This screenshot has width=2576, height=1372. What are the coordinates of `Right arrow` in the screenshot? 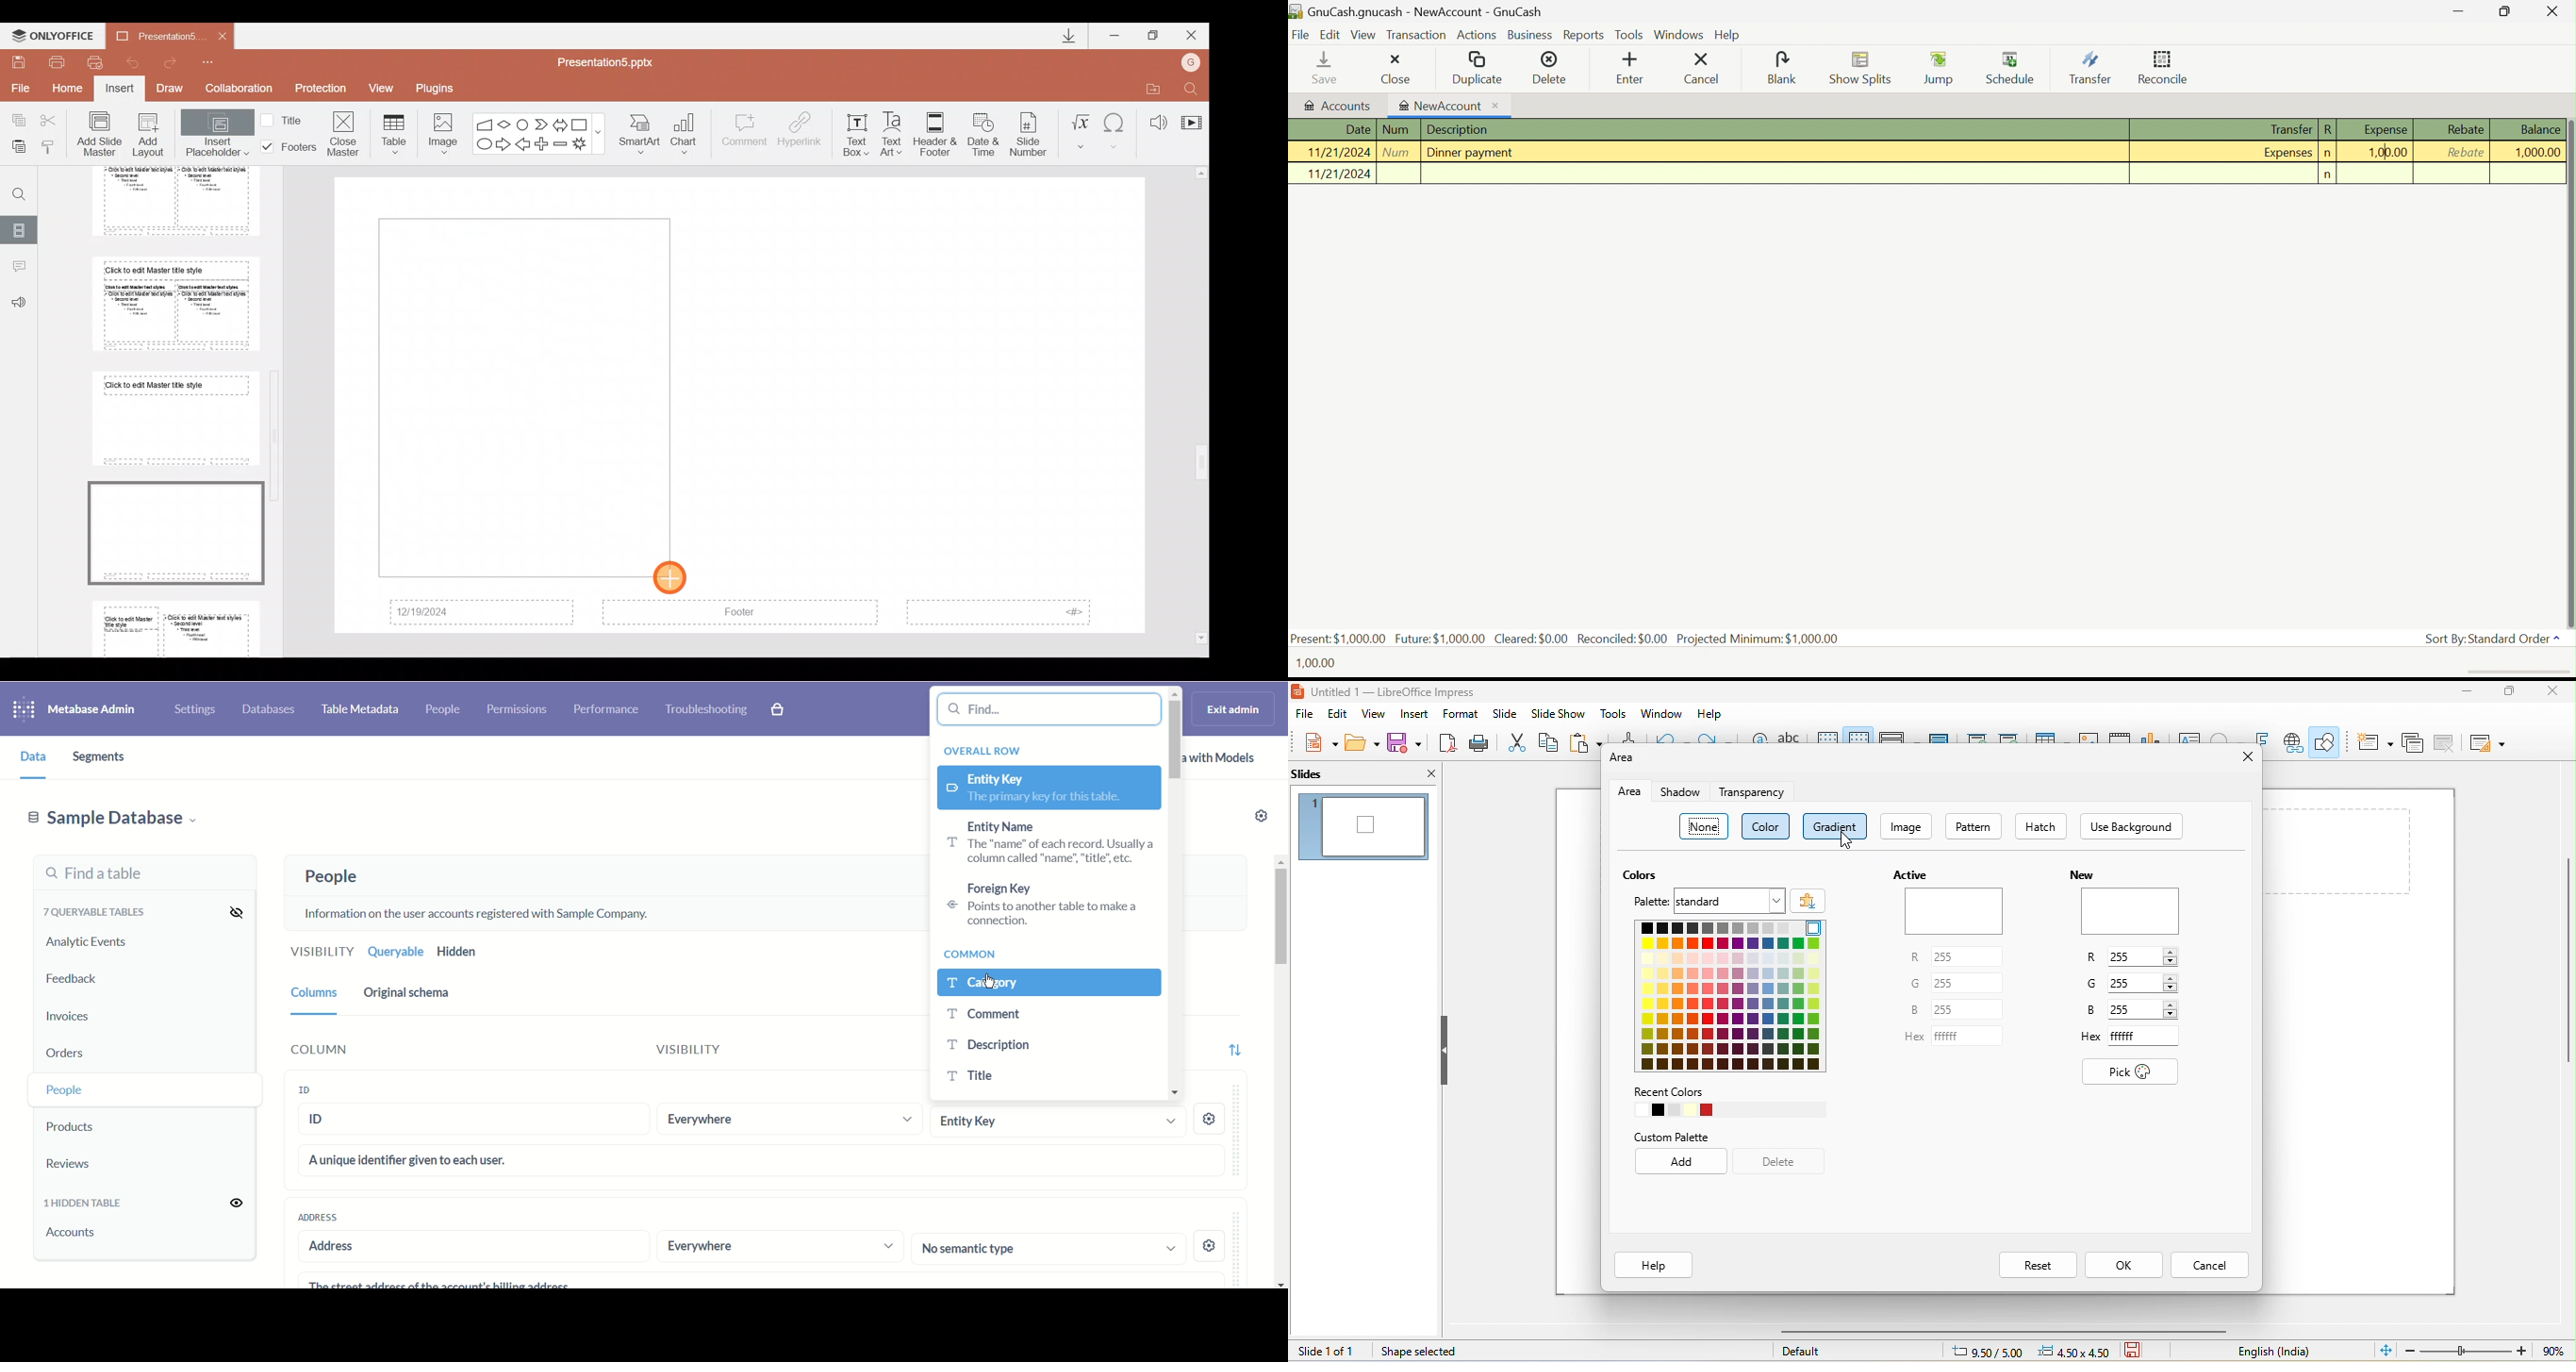 It's located at (503, 145).